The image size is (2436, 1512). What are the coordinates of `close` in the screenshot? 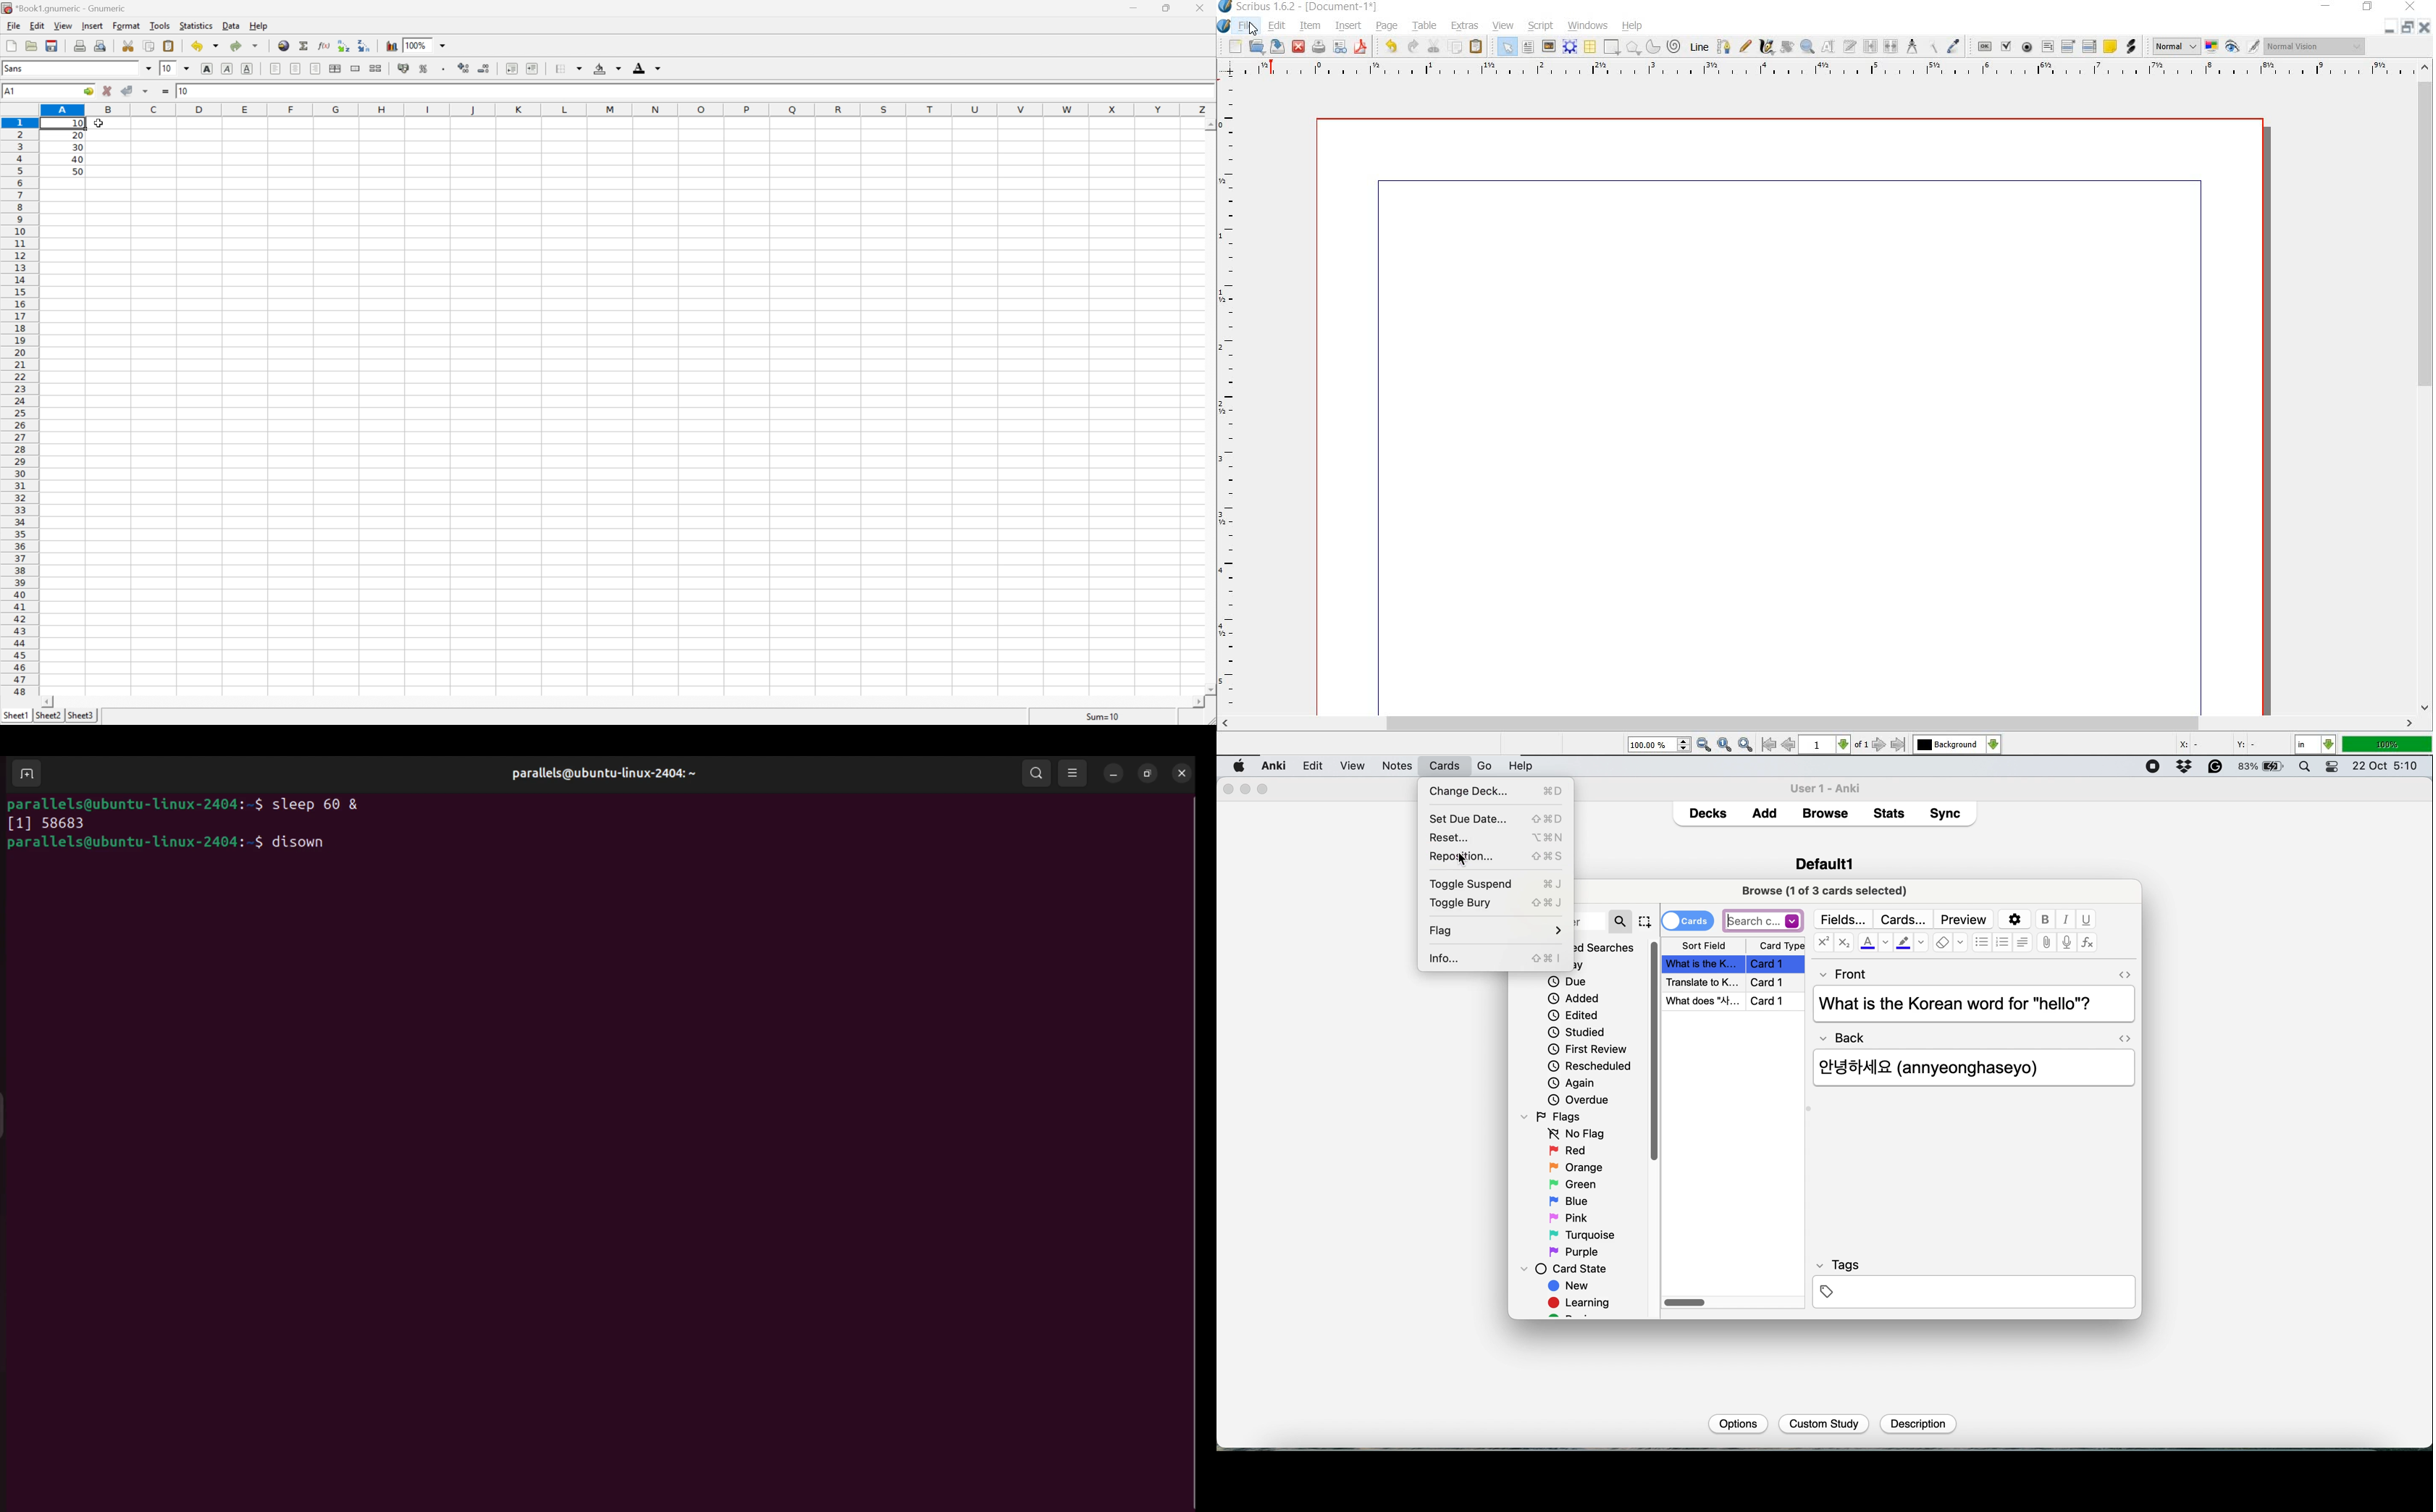 It's located at (2424, 28).